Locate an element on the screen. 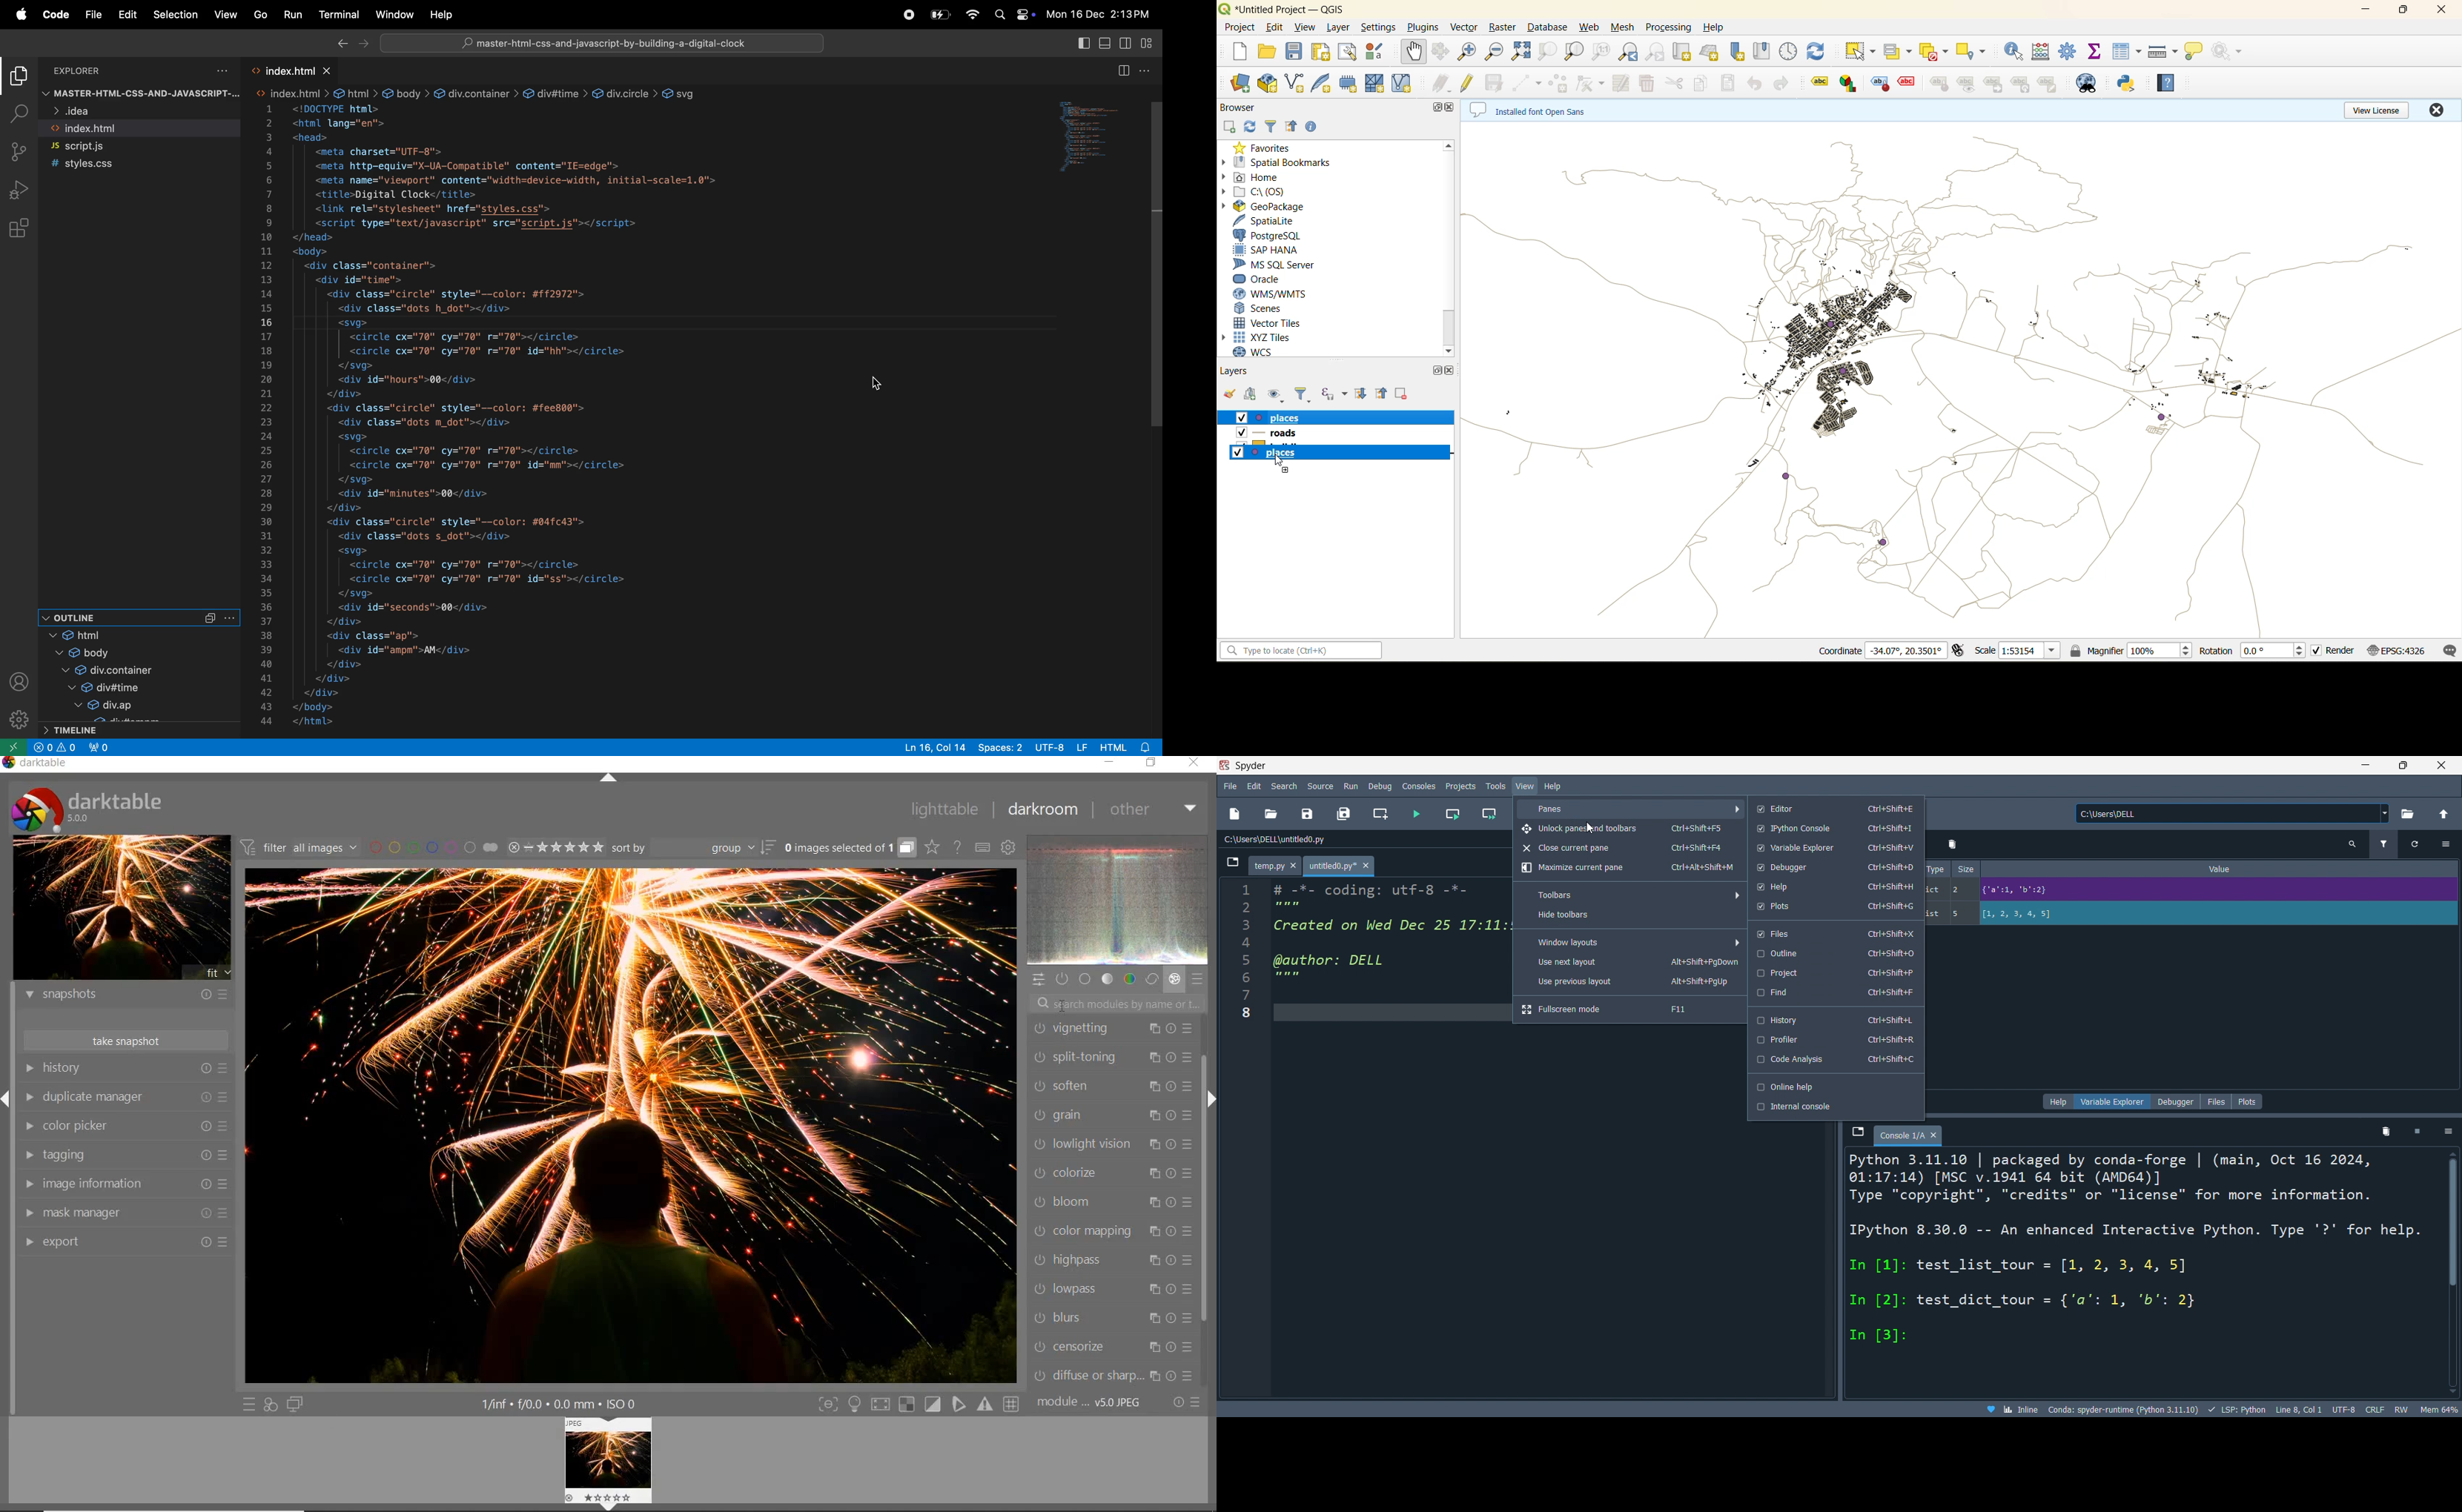  search is located at coordinates (1285, 786).